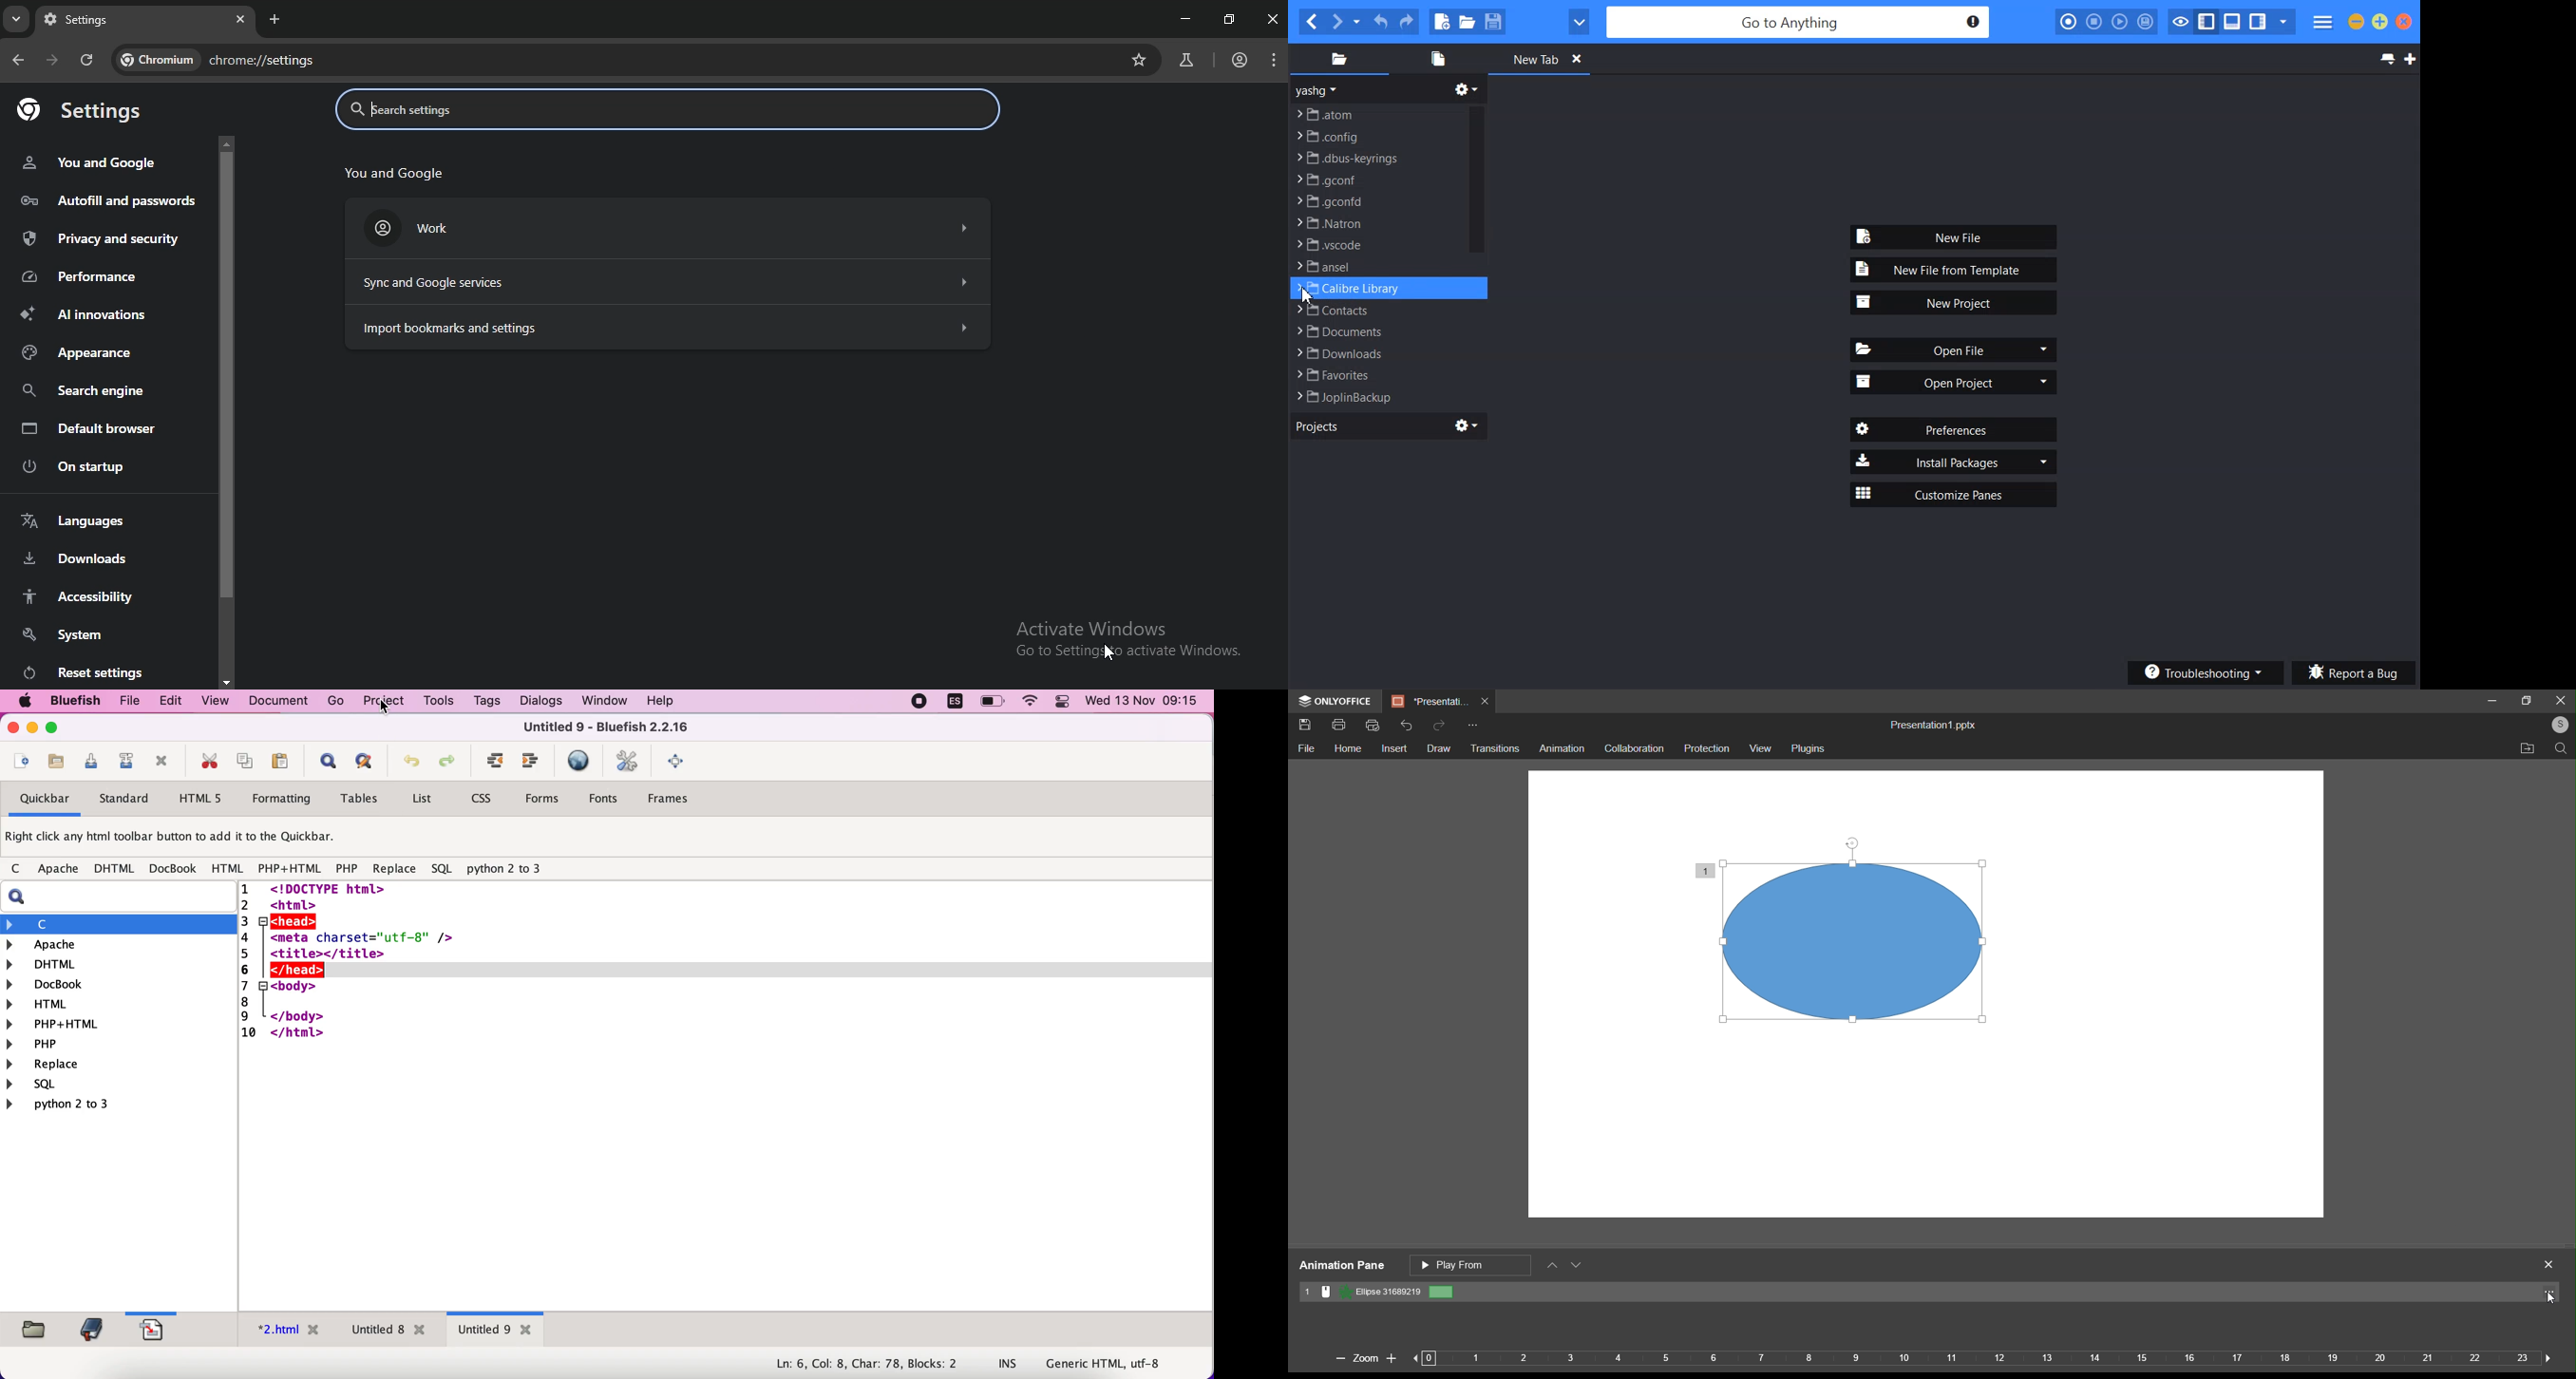 This screenshot has height=1400, width=2576. Describe the element at coordinates (1707, 748) in the screenshot. I see `prediction` at that location.